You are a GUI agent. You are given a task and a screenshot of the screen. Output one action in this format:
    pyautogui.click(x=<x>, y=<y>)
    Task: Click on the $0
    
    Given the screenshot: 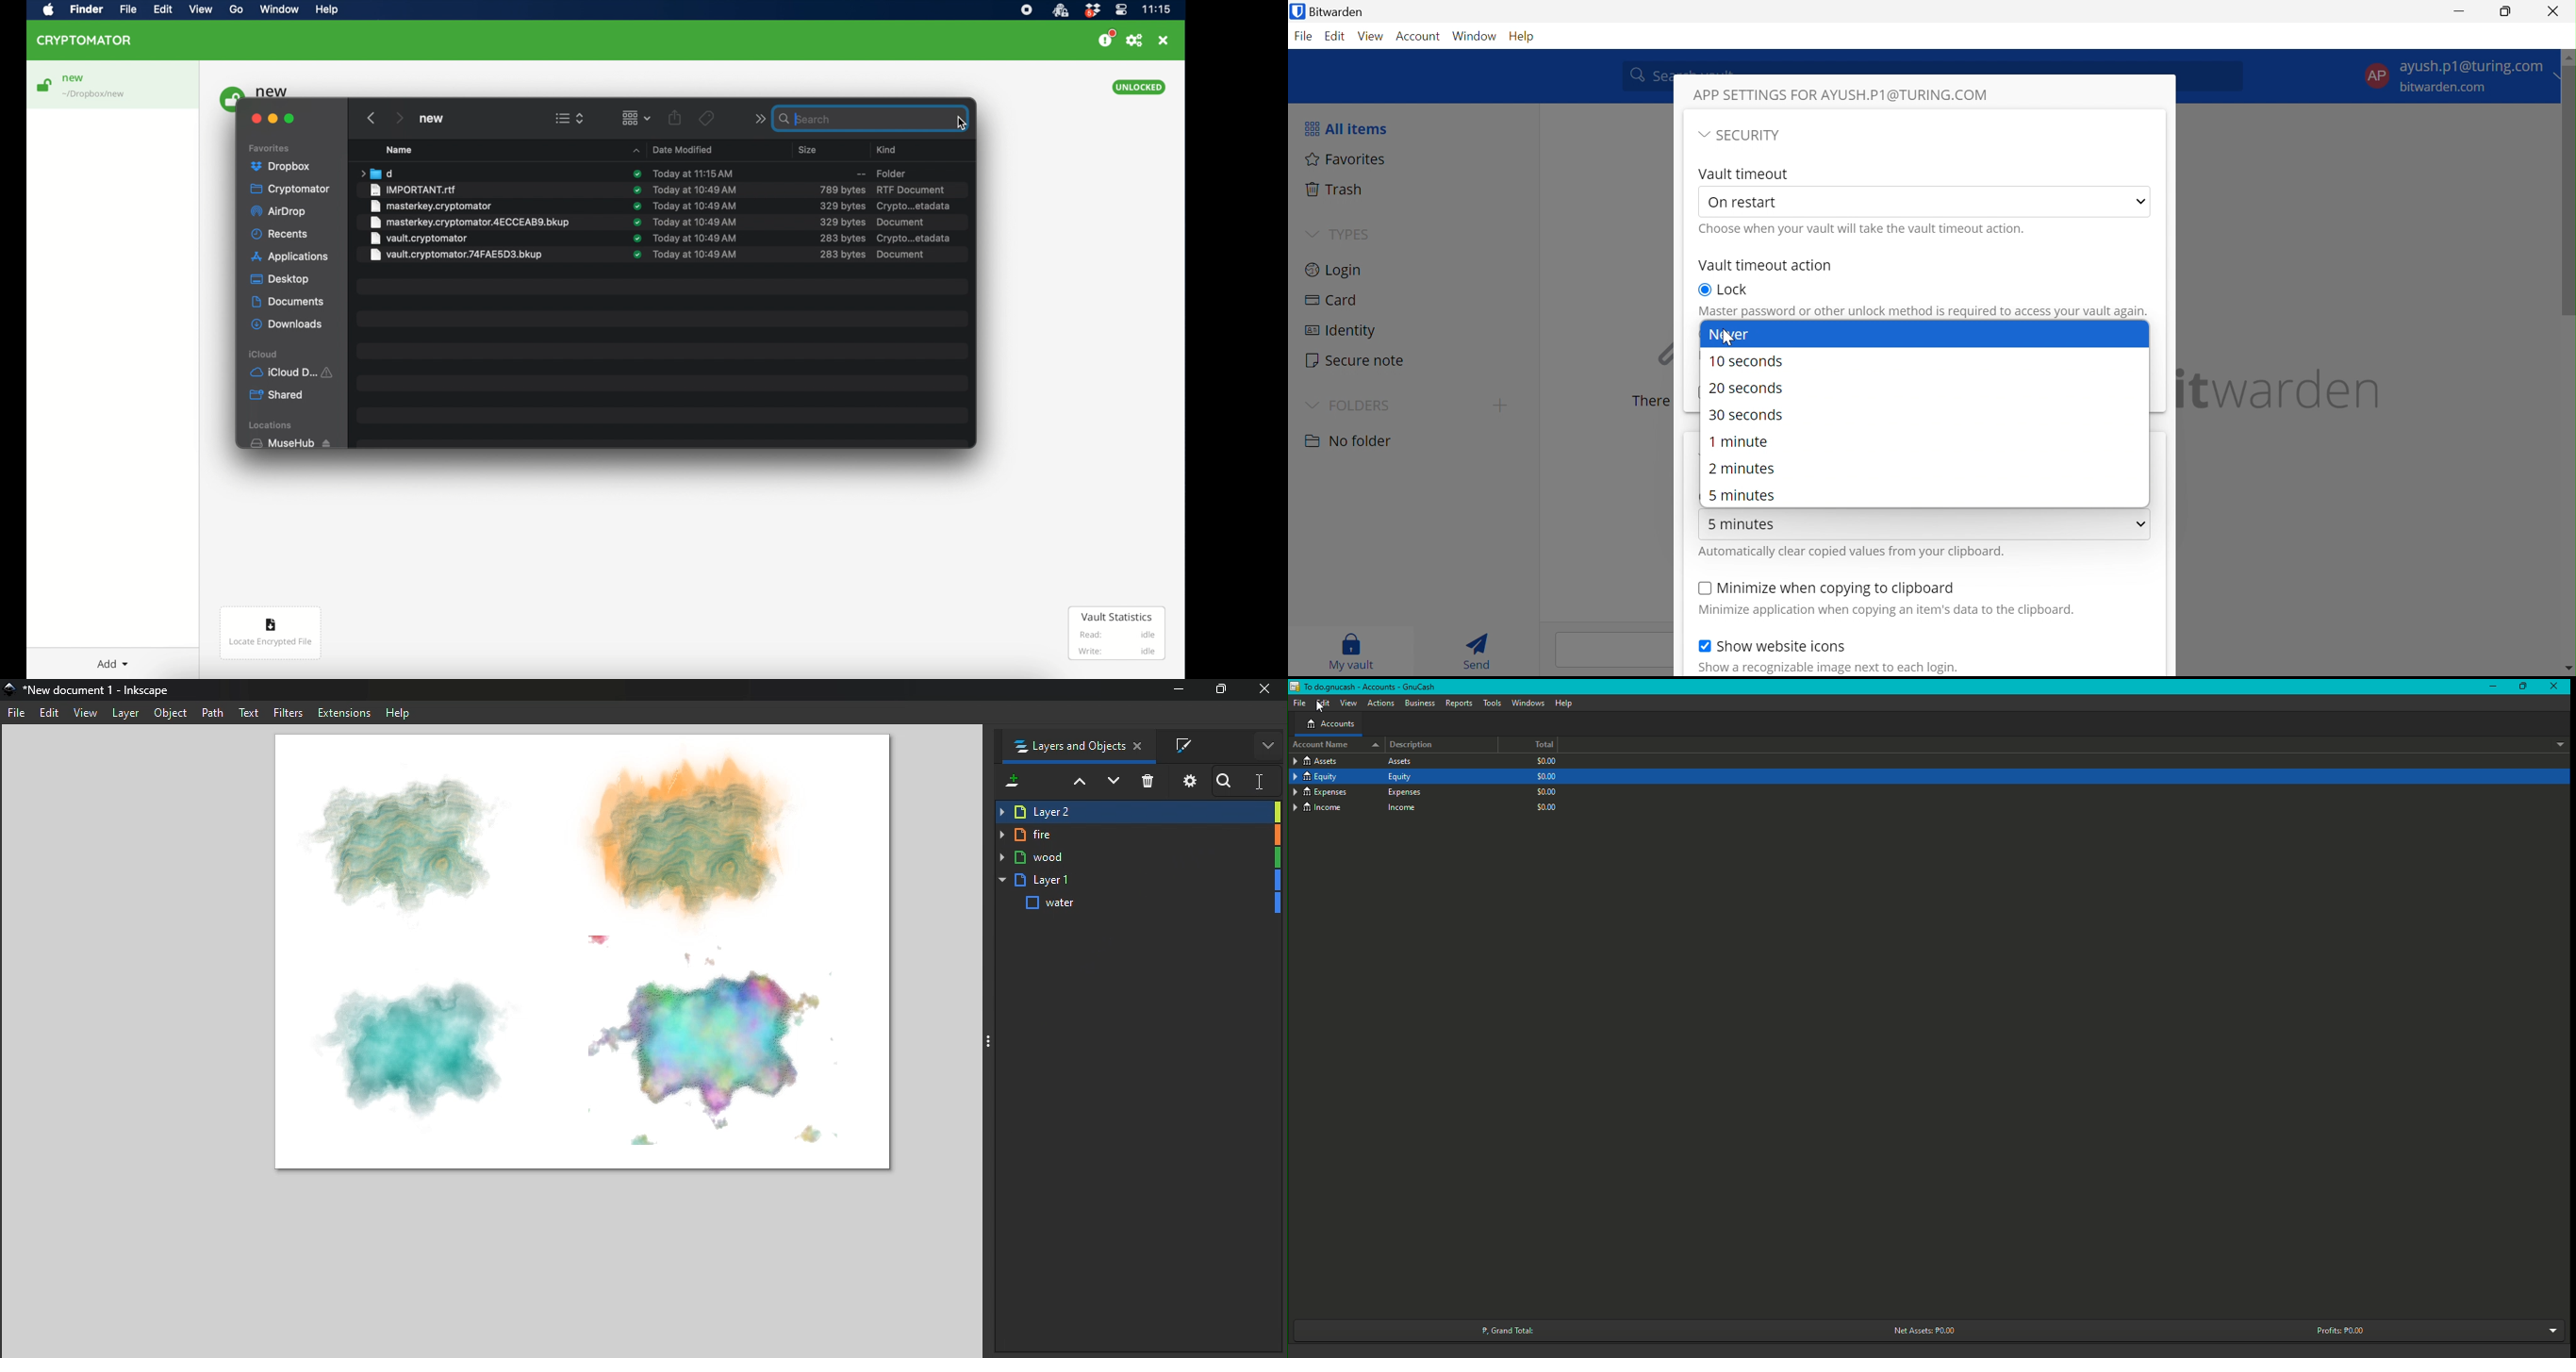 What is the action you would take?
    pyautogui.click(x=1545, y=777)
    